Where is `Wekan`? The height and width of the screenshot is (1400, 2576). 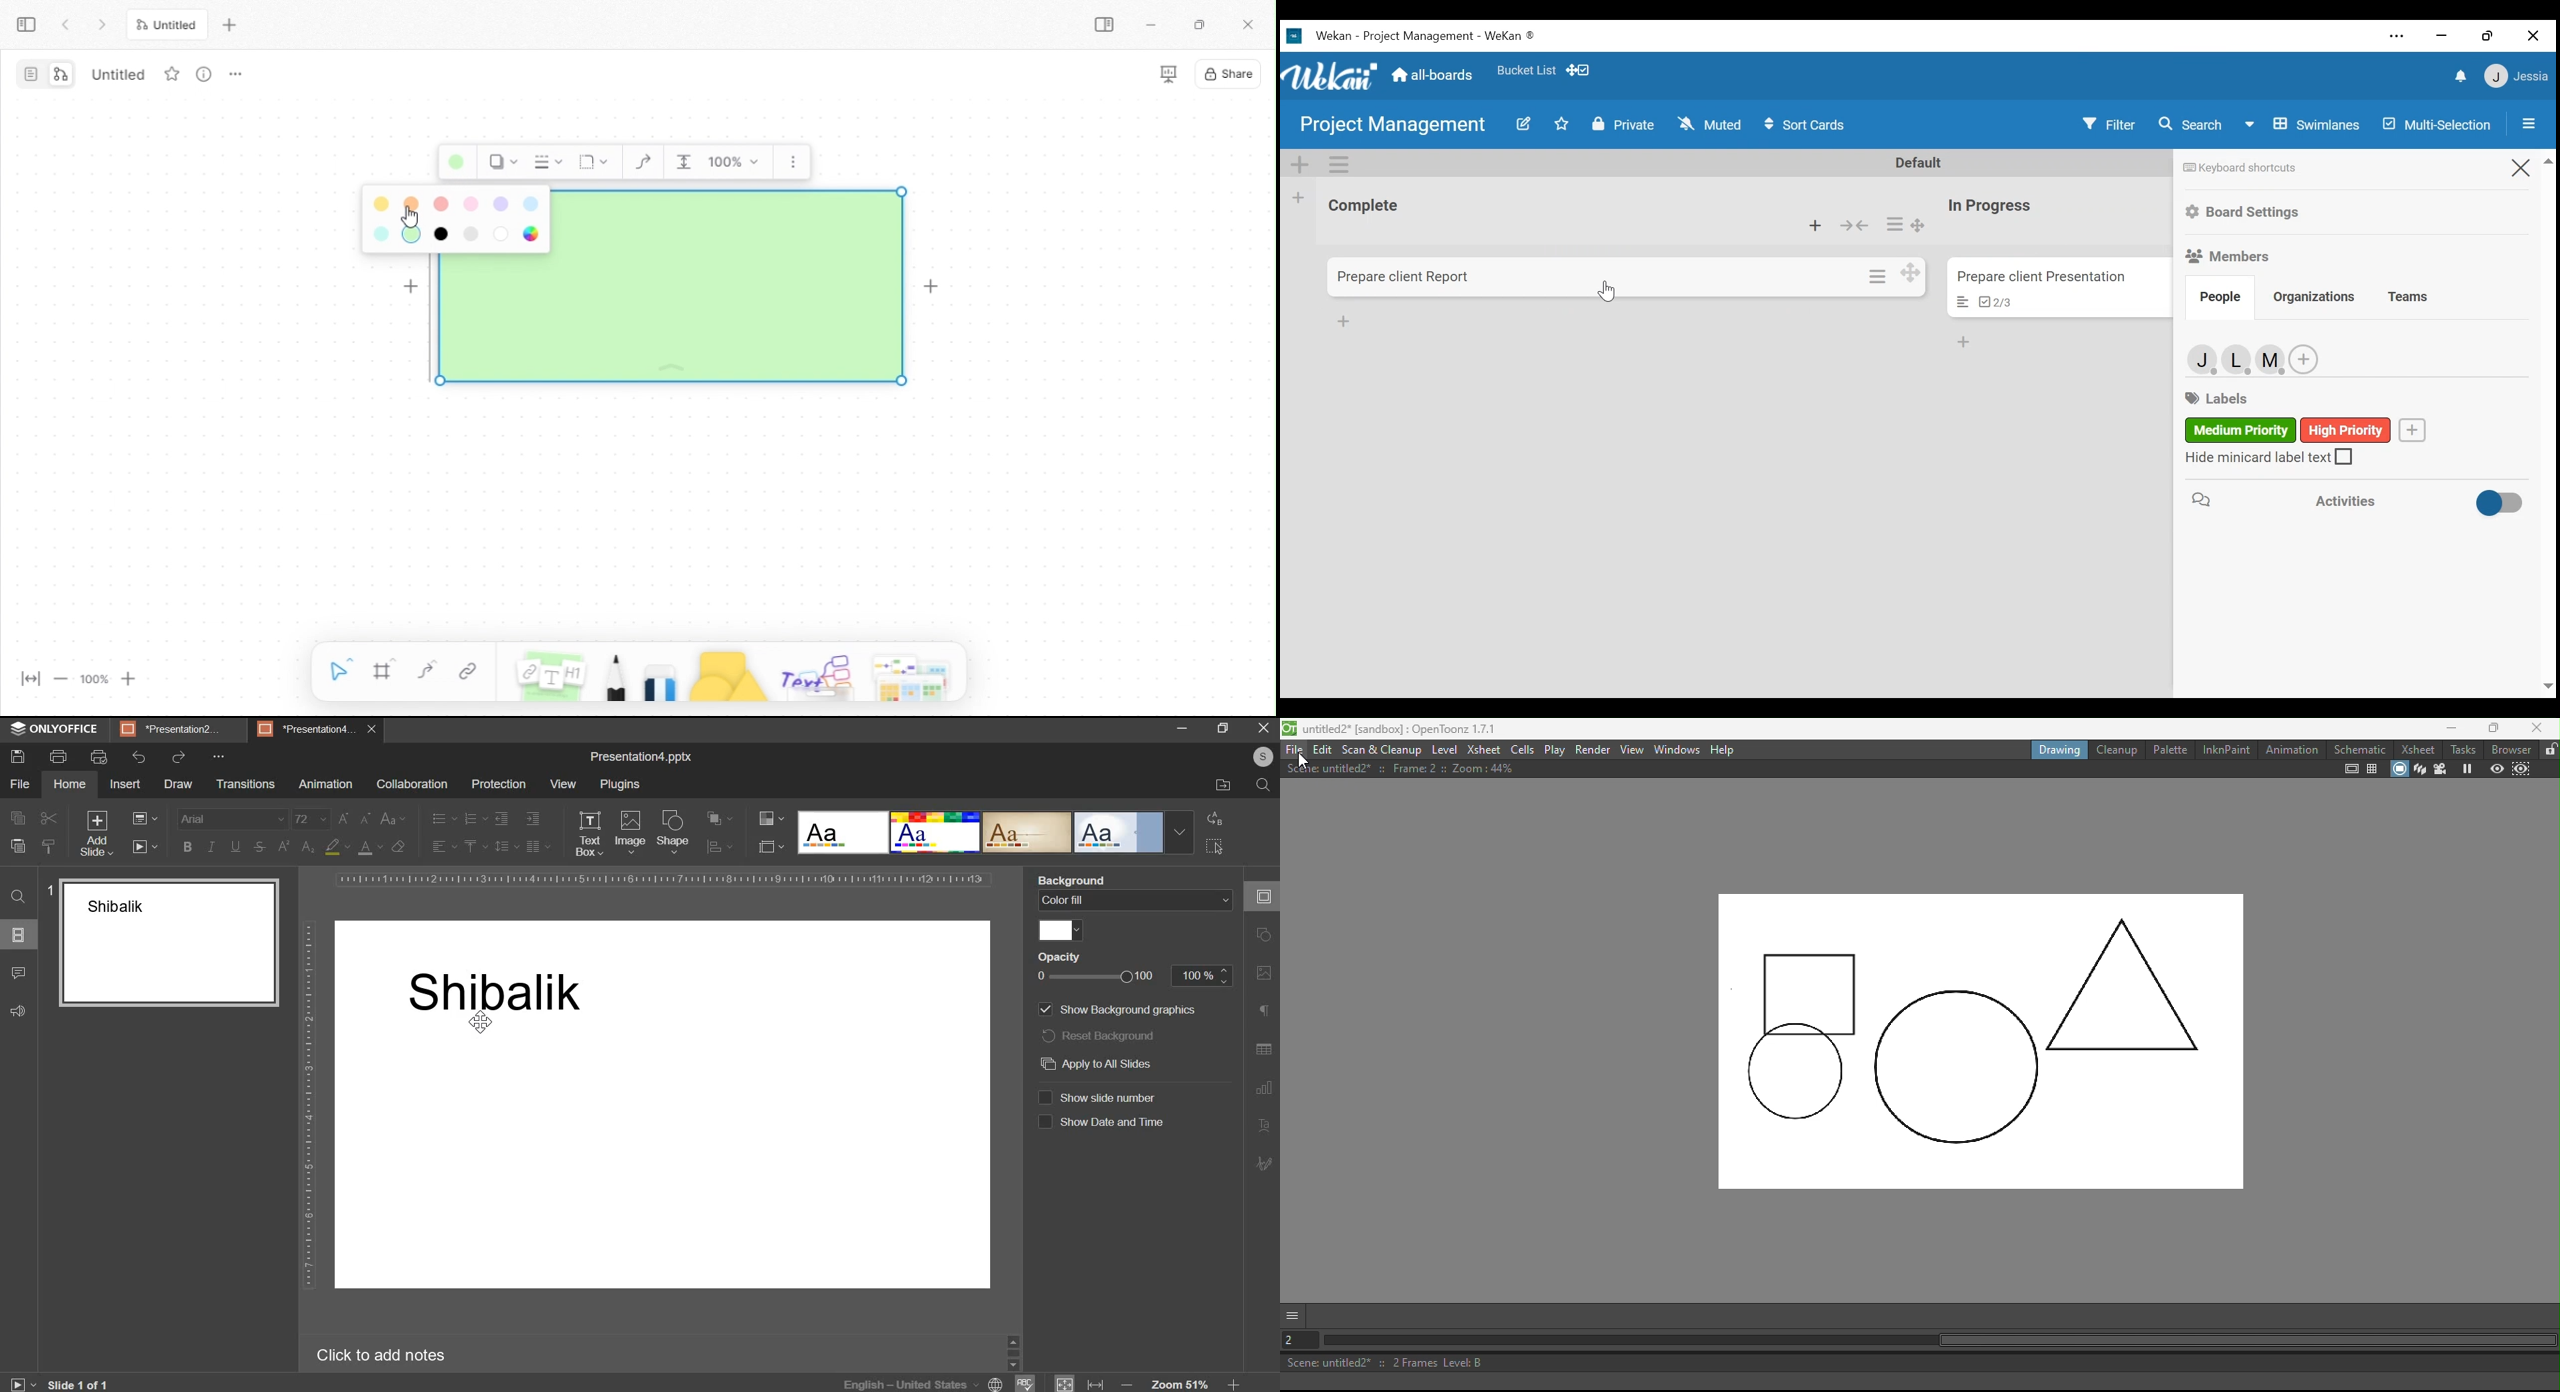
Wekan is located at coordinates (1322, 37).